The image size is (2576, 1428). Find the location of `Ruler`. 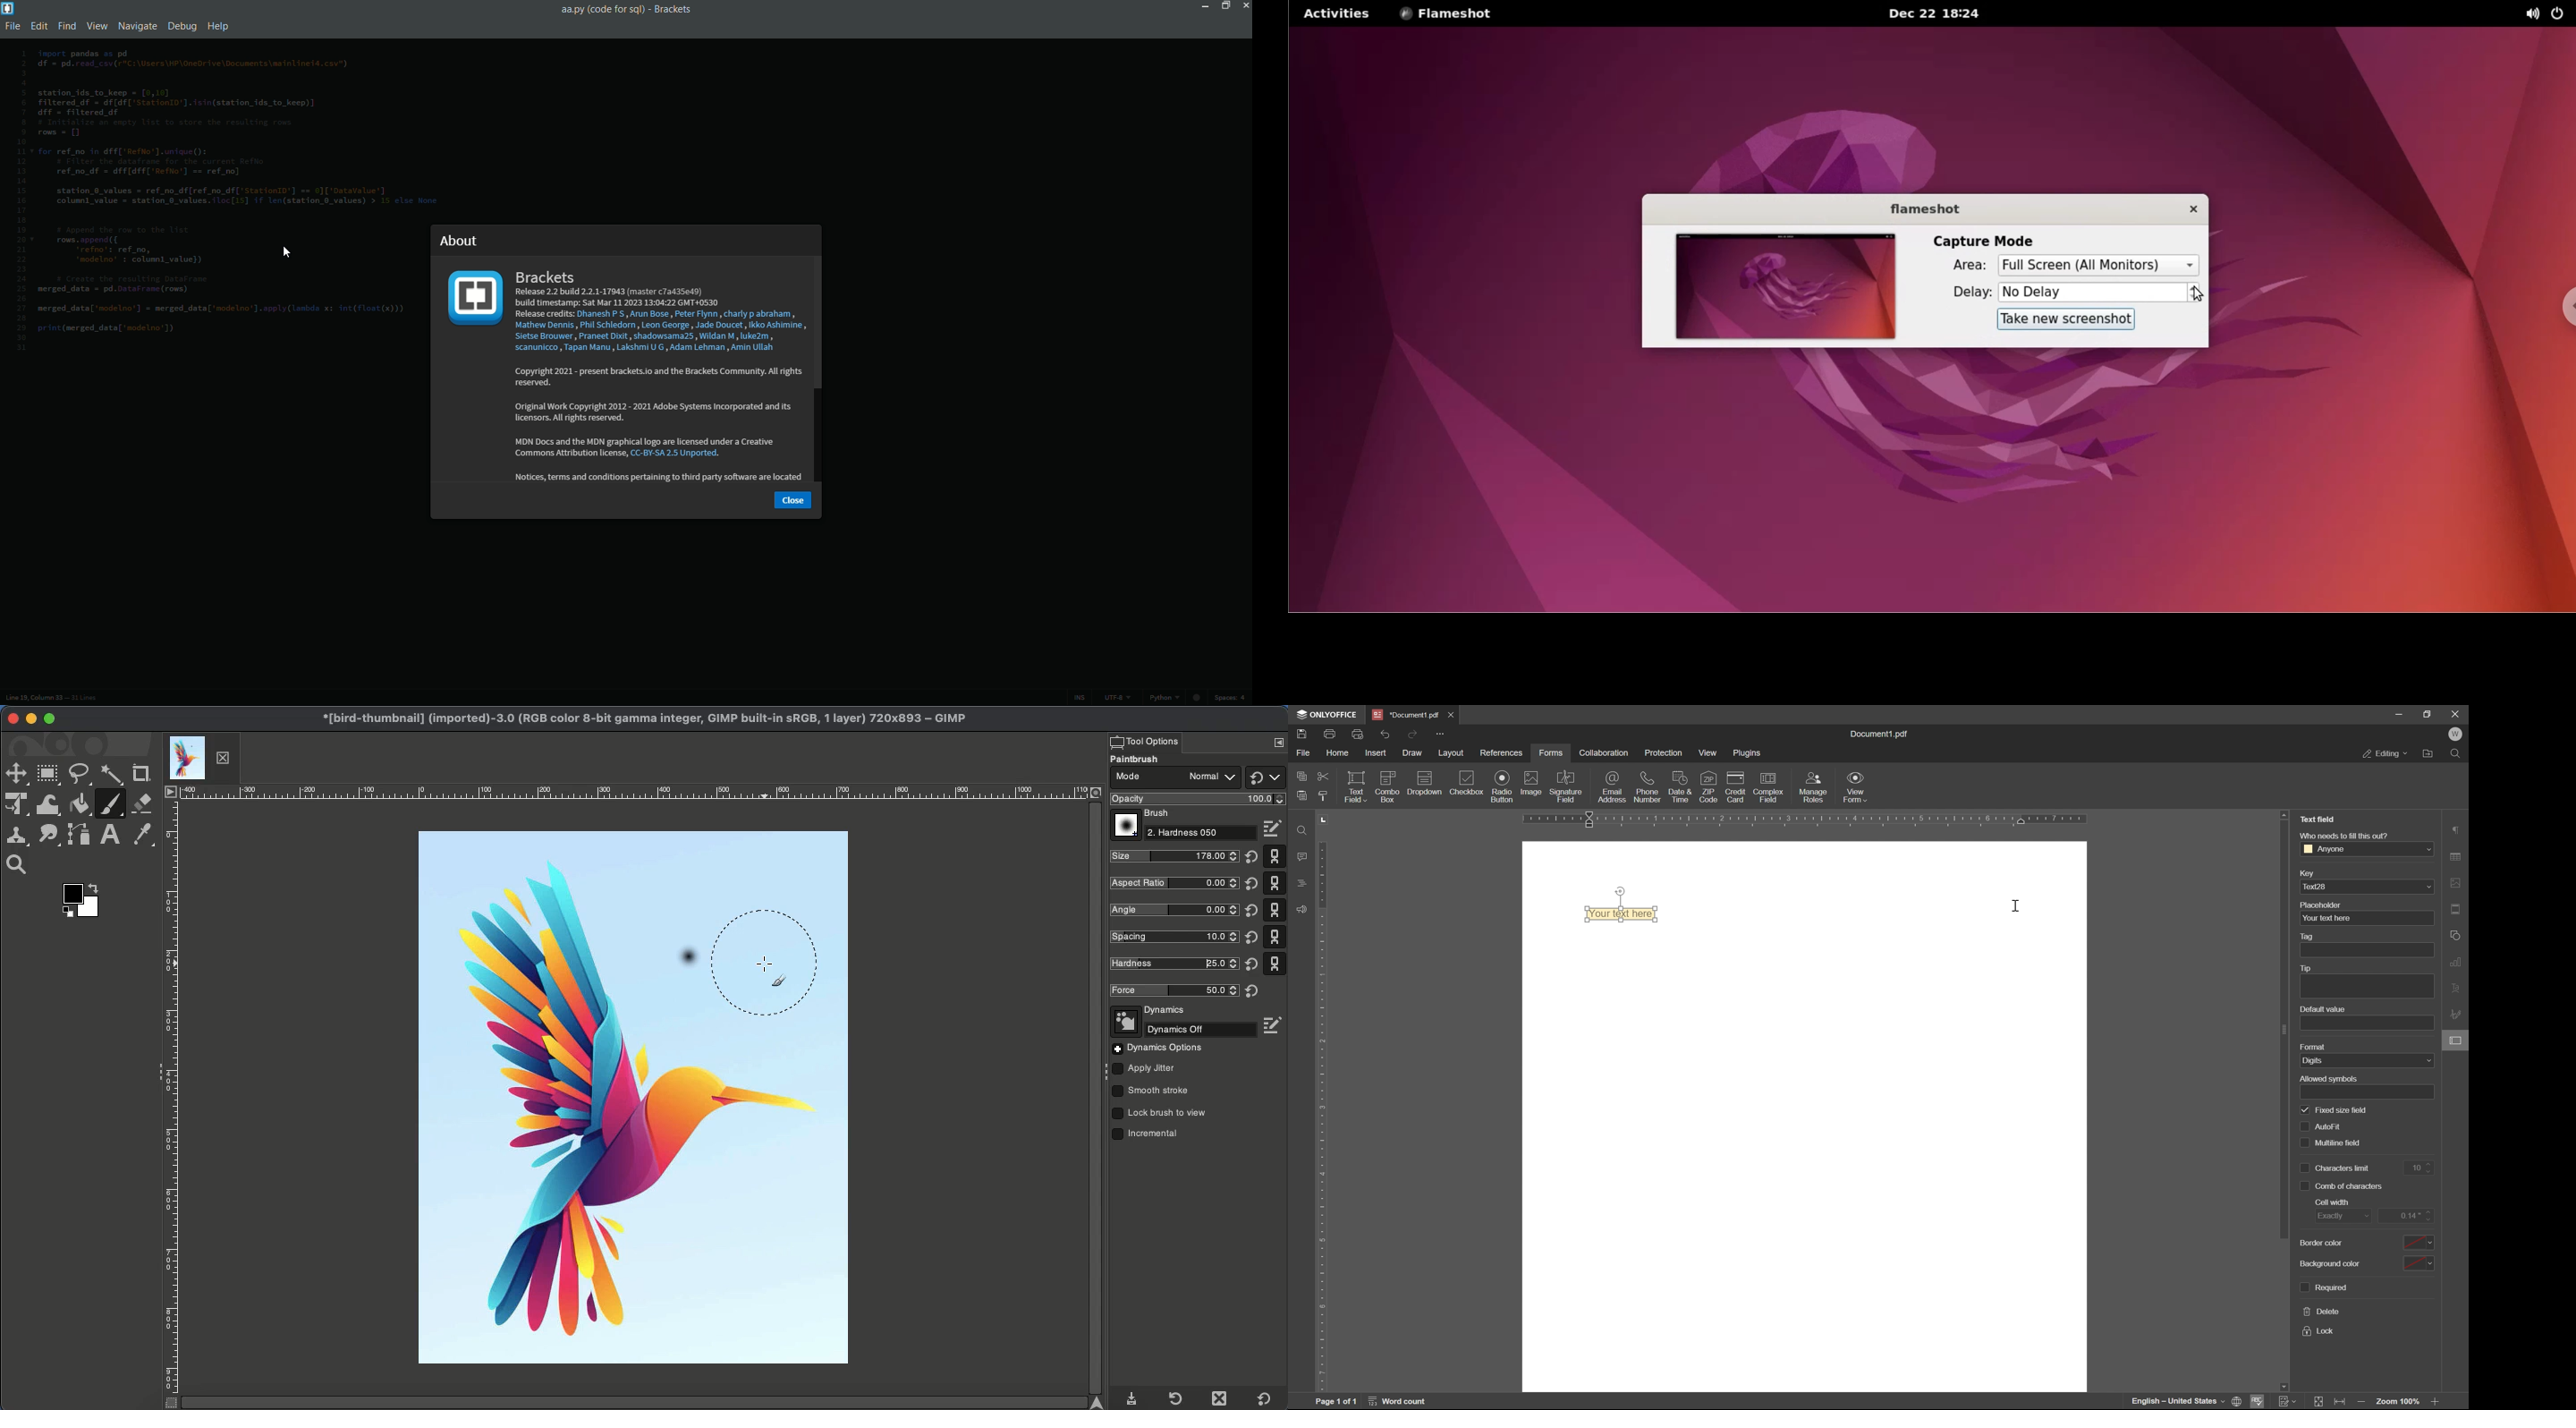

Ruler is located at coordinates (170, 1107).